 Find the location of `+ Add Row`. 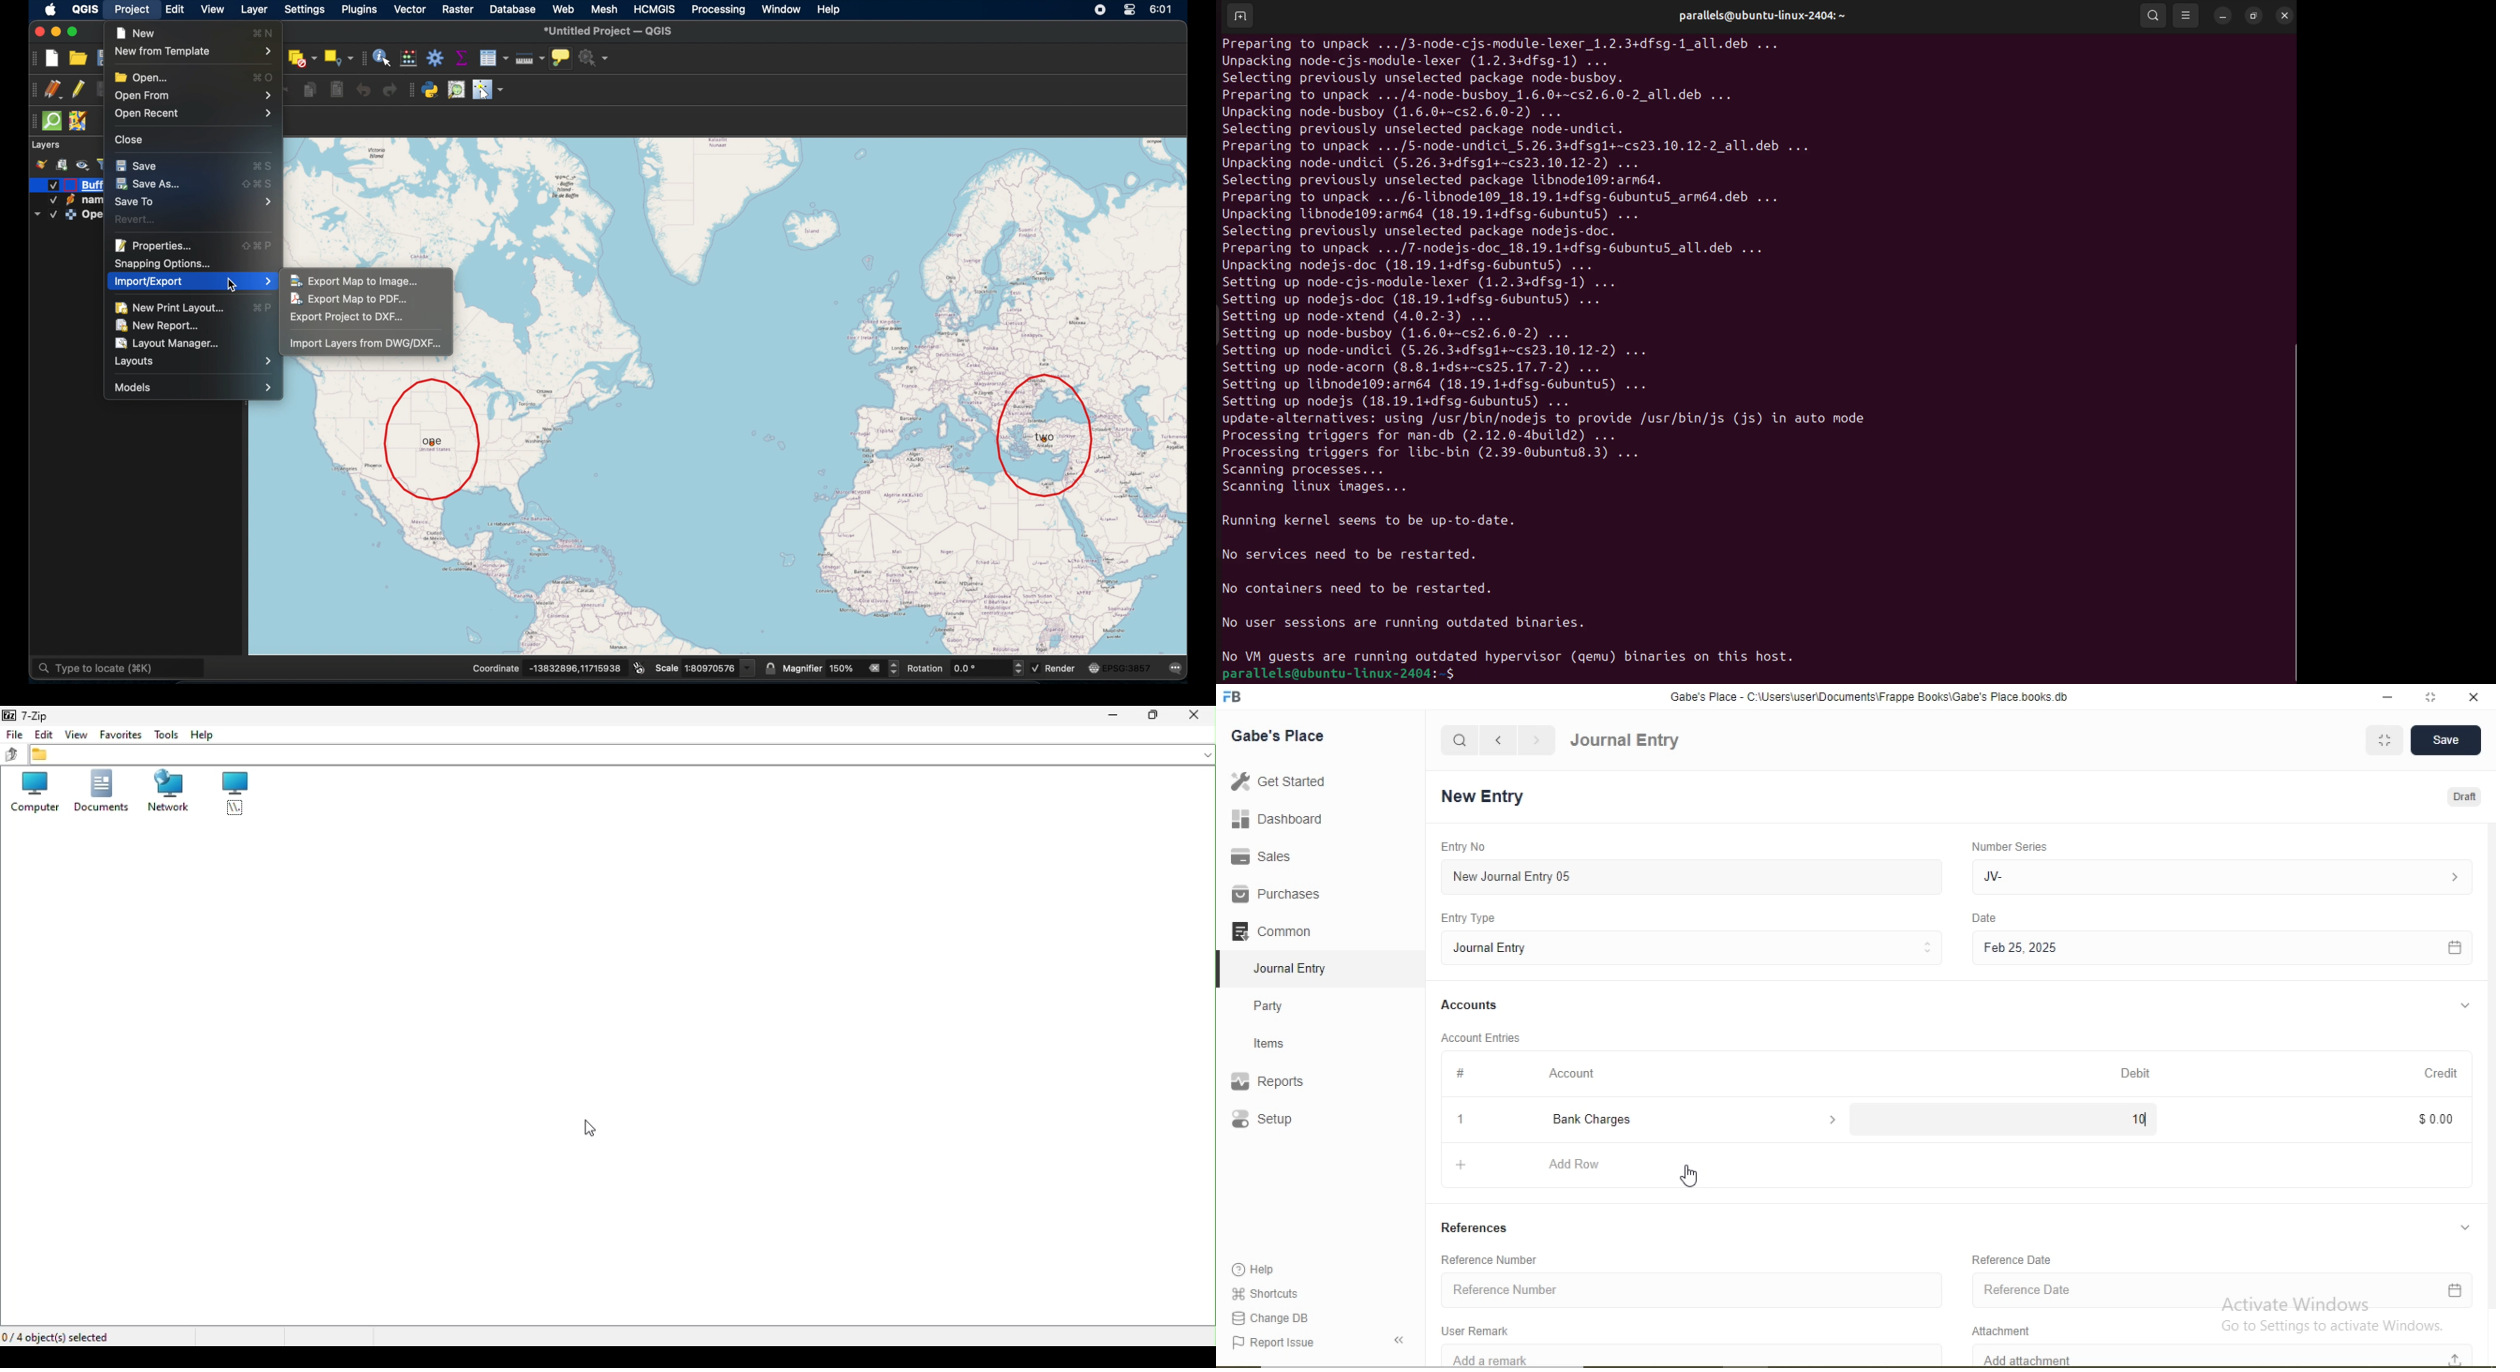

+ Add Row is located at coordinates (1959, 1168).